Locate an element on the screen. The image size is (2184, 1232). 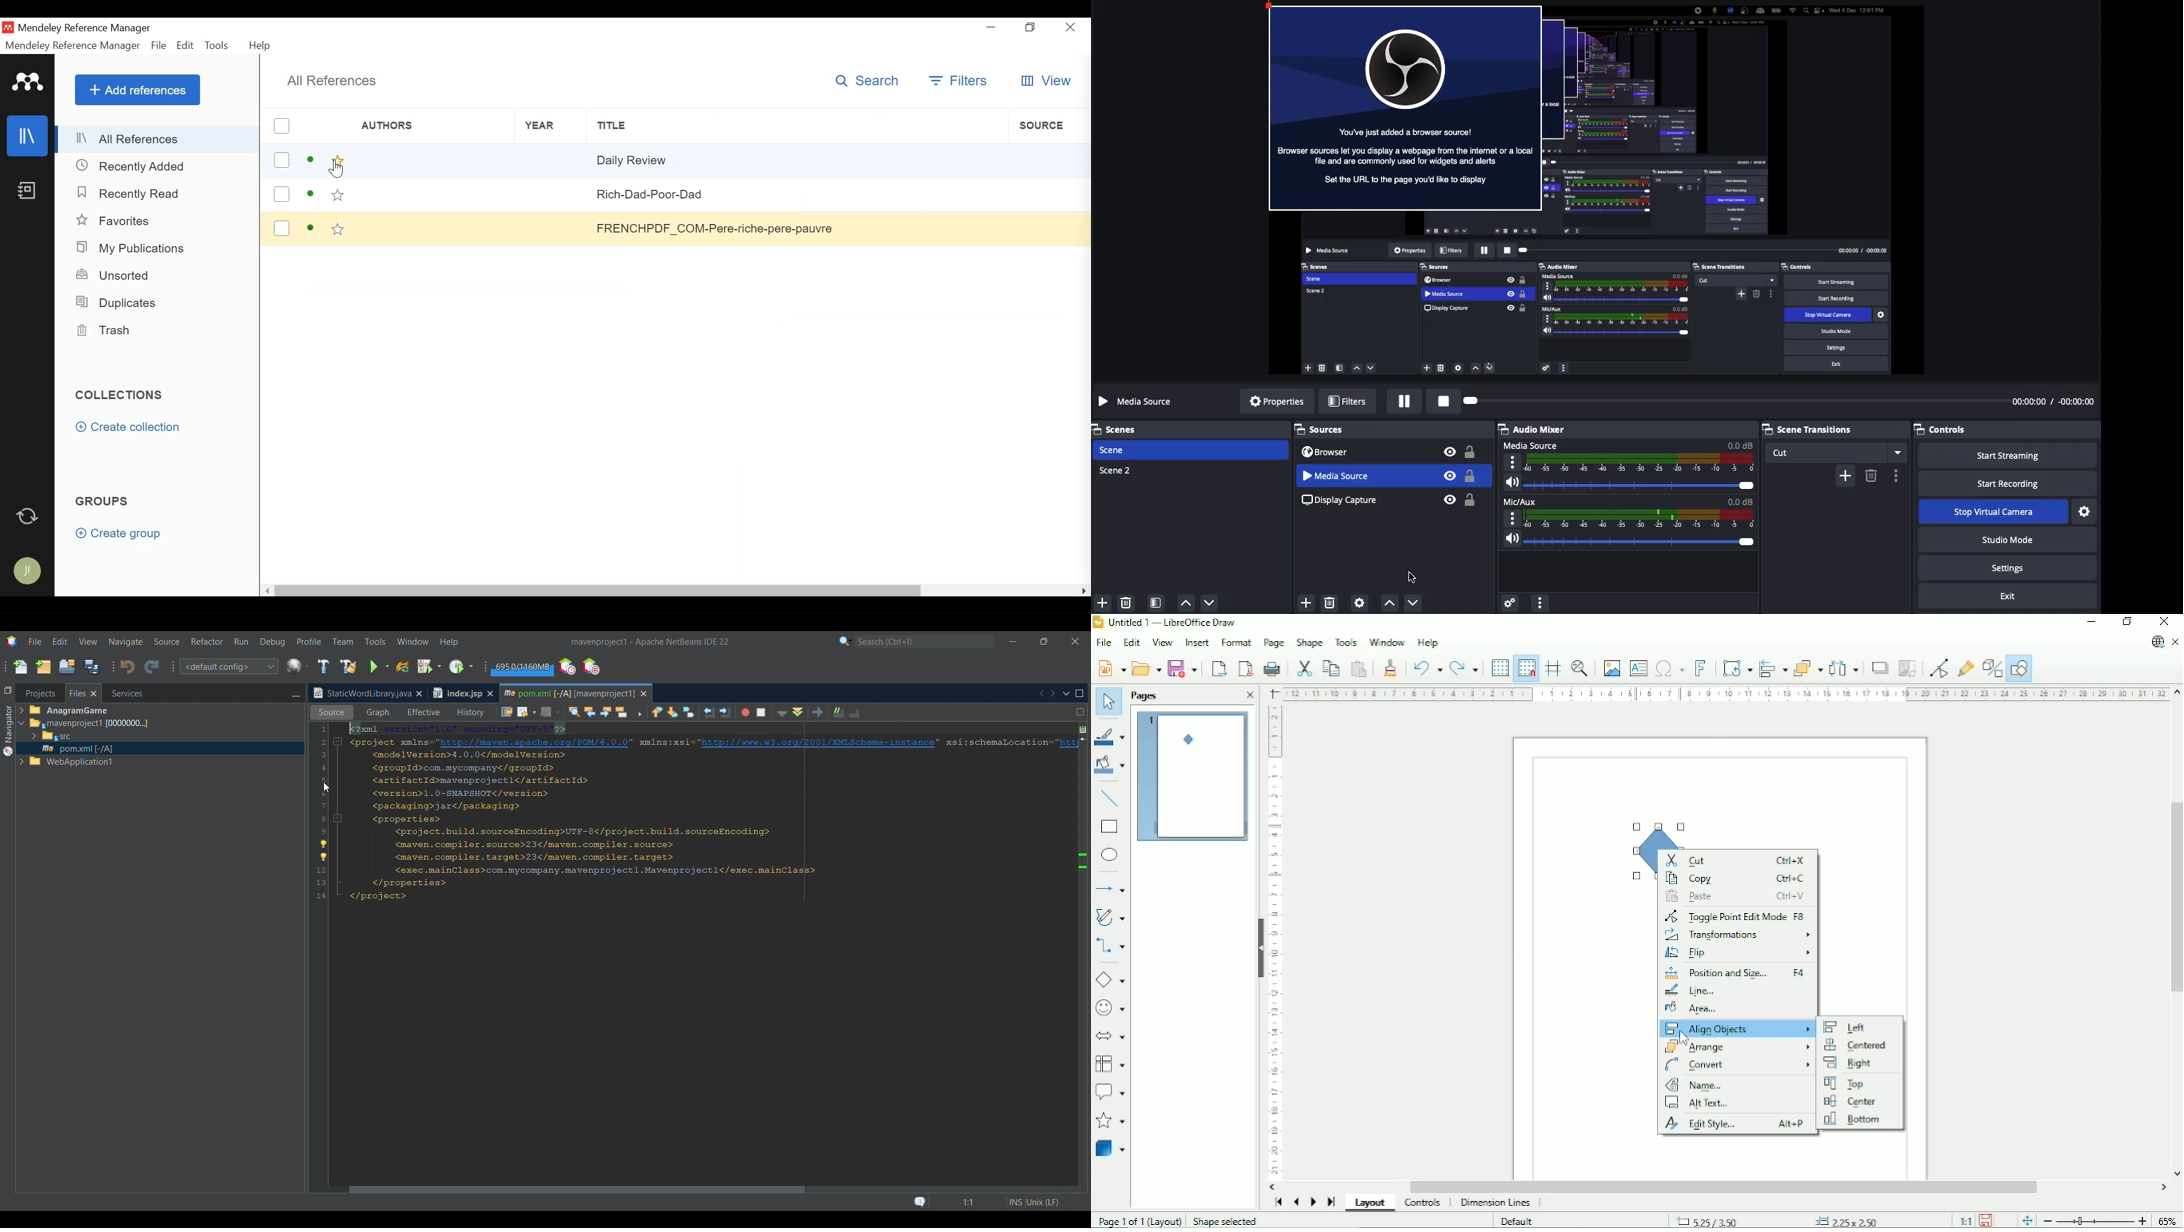
Time is located at coordinates (2052, 401).